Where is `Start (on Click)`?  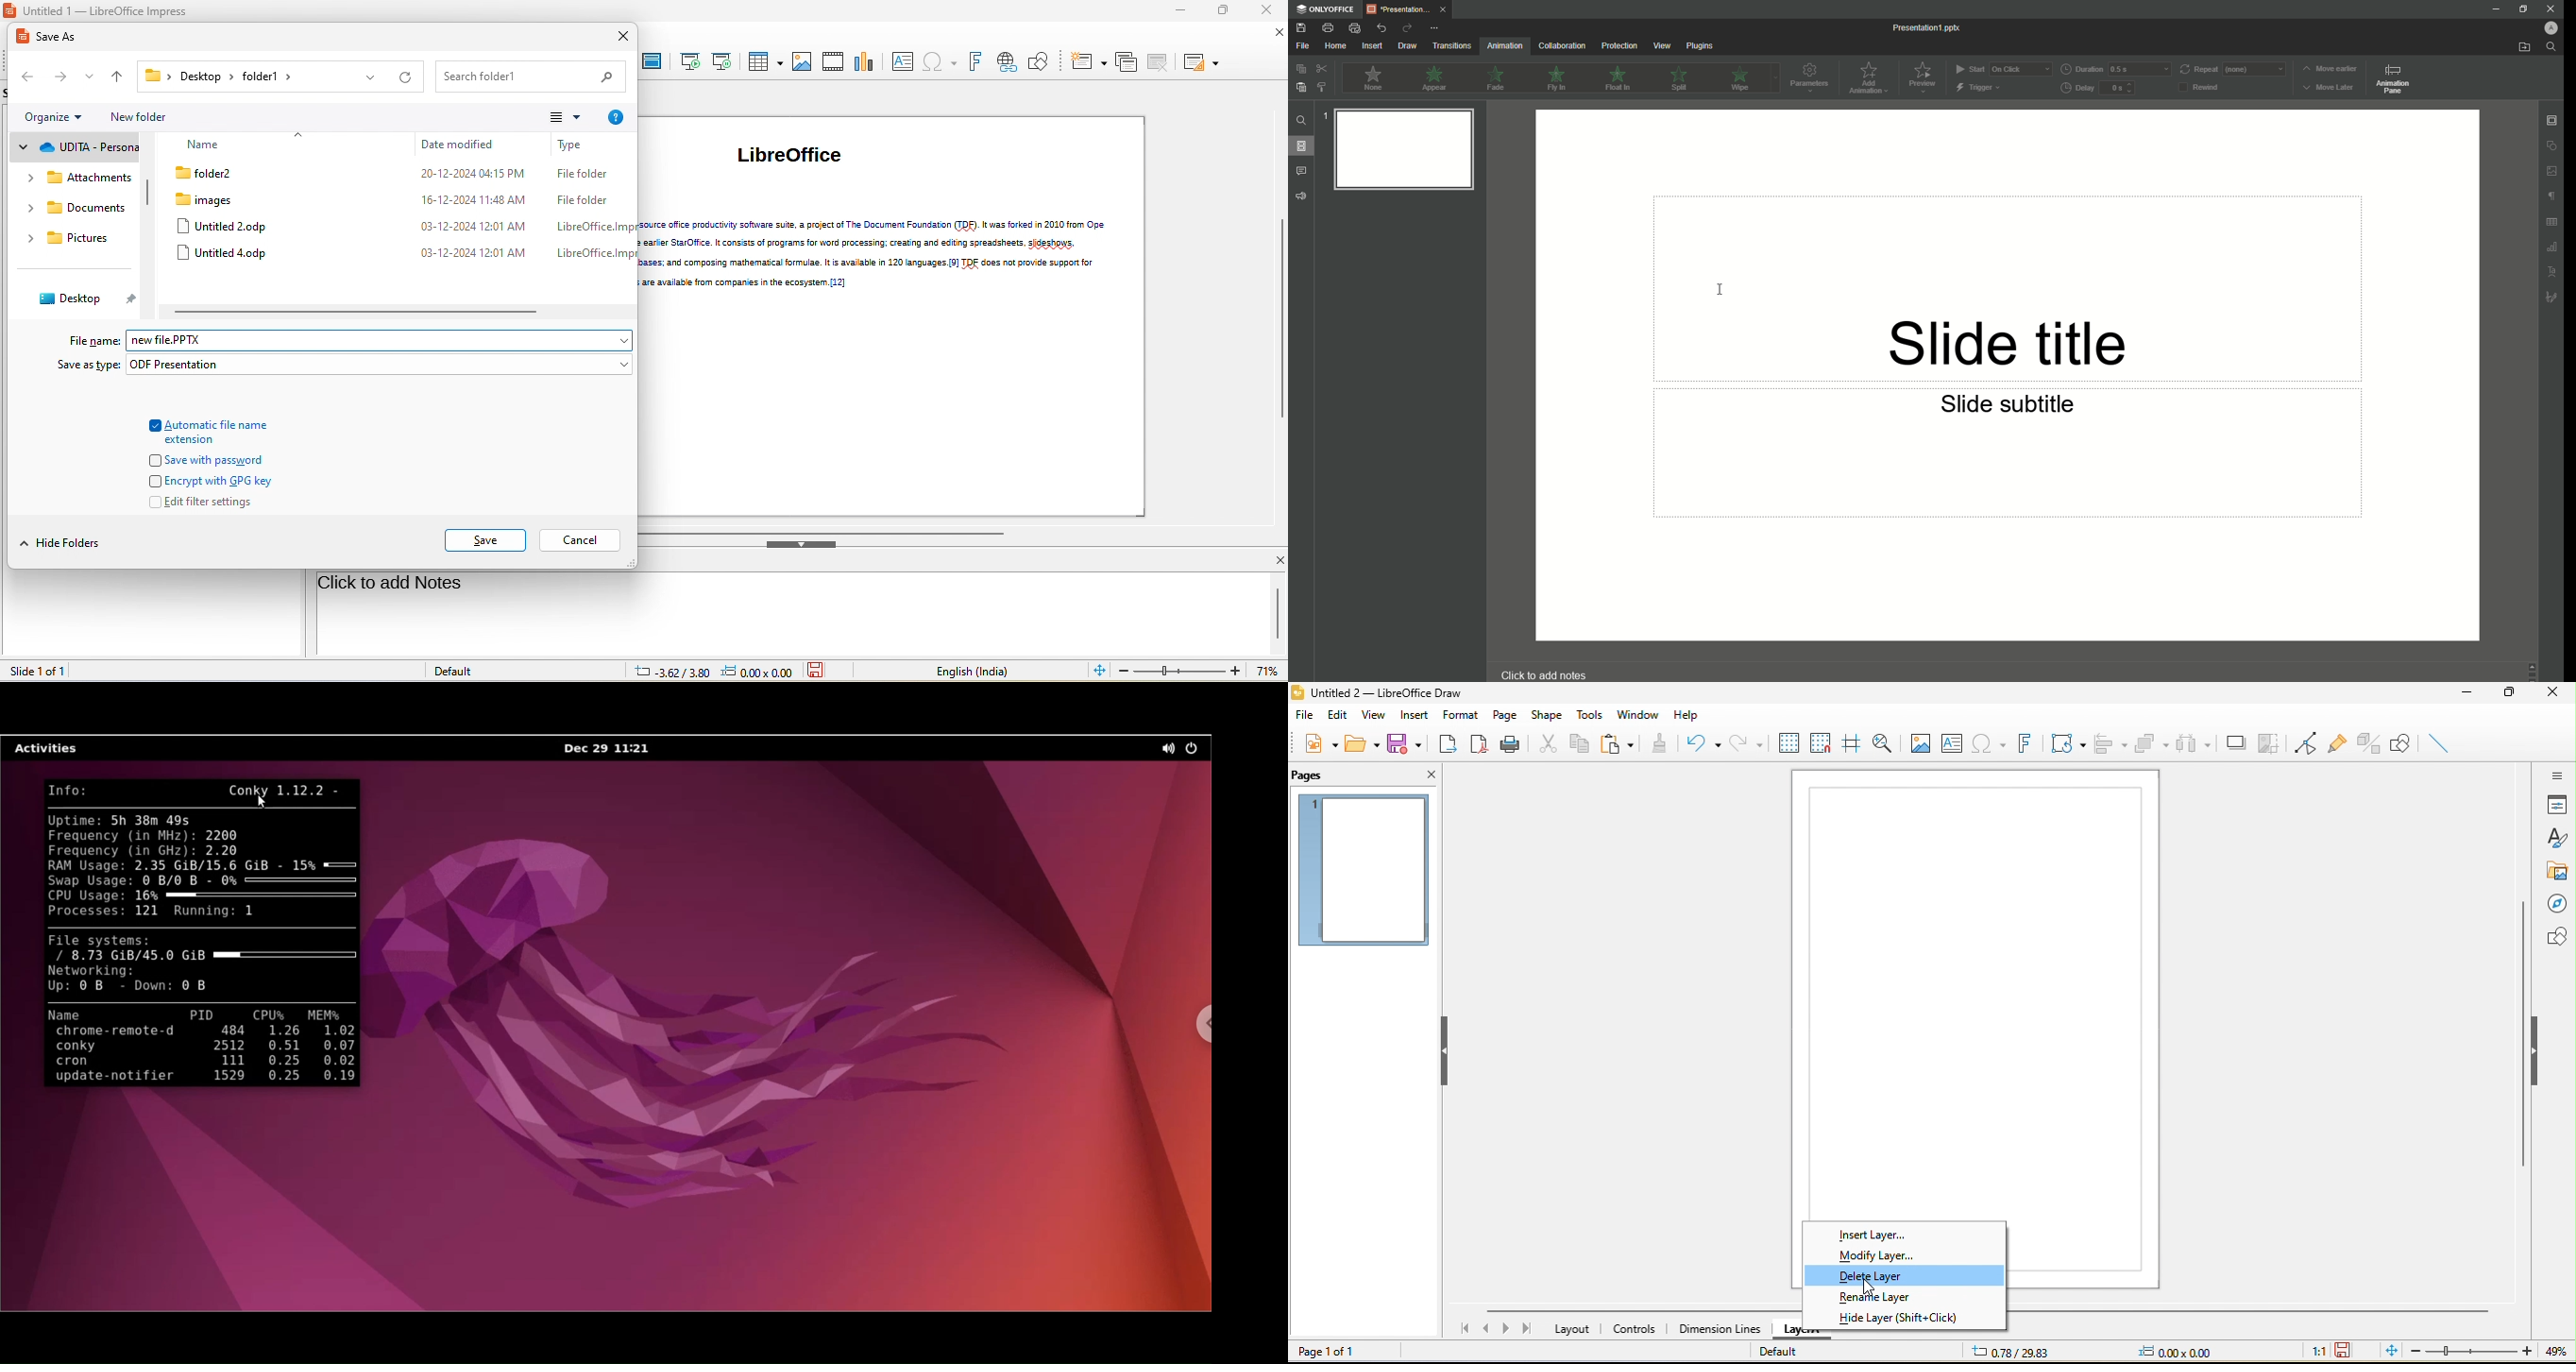 Start (on Click) is located at coordinates (2004, 68).